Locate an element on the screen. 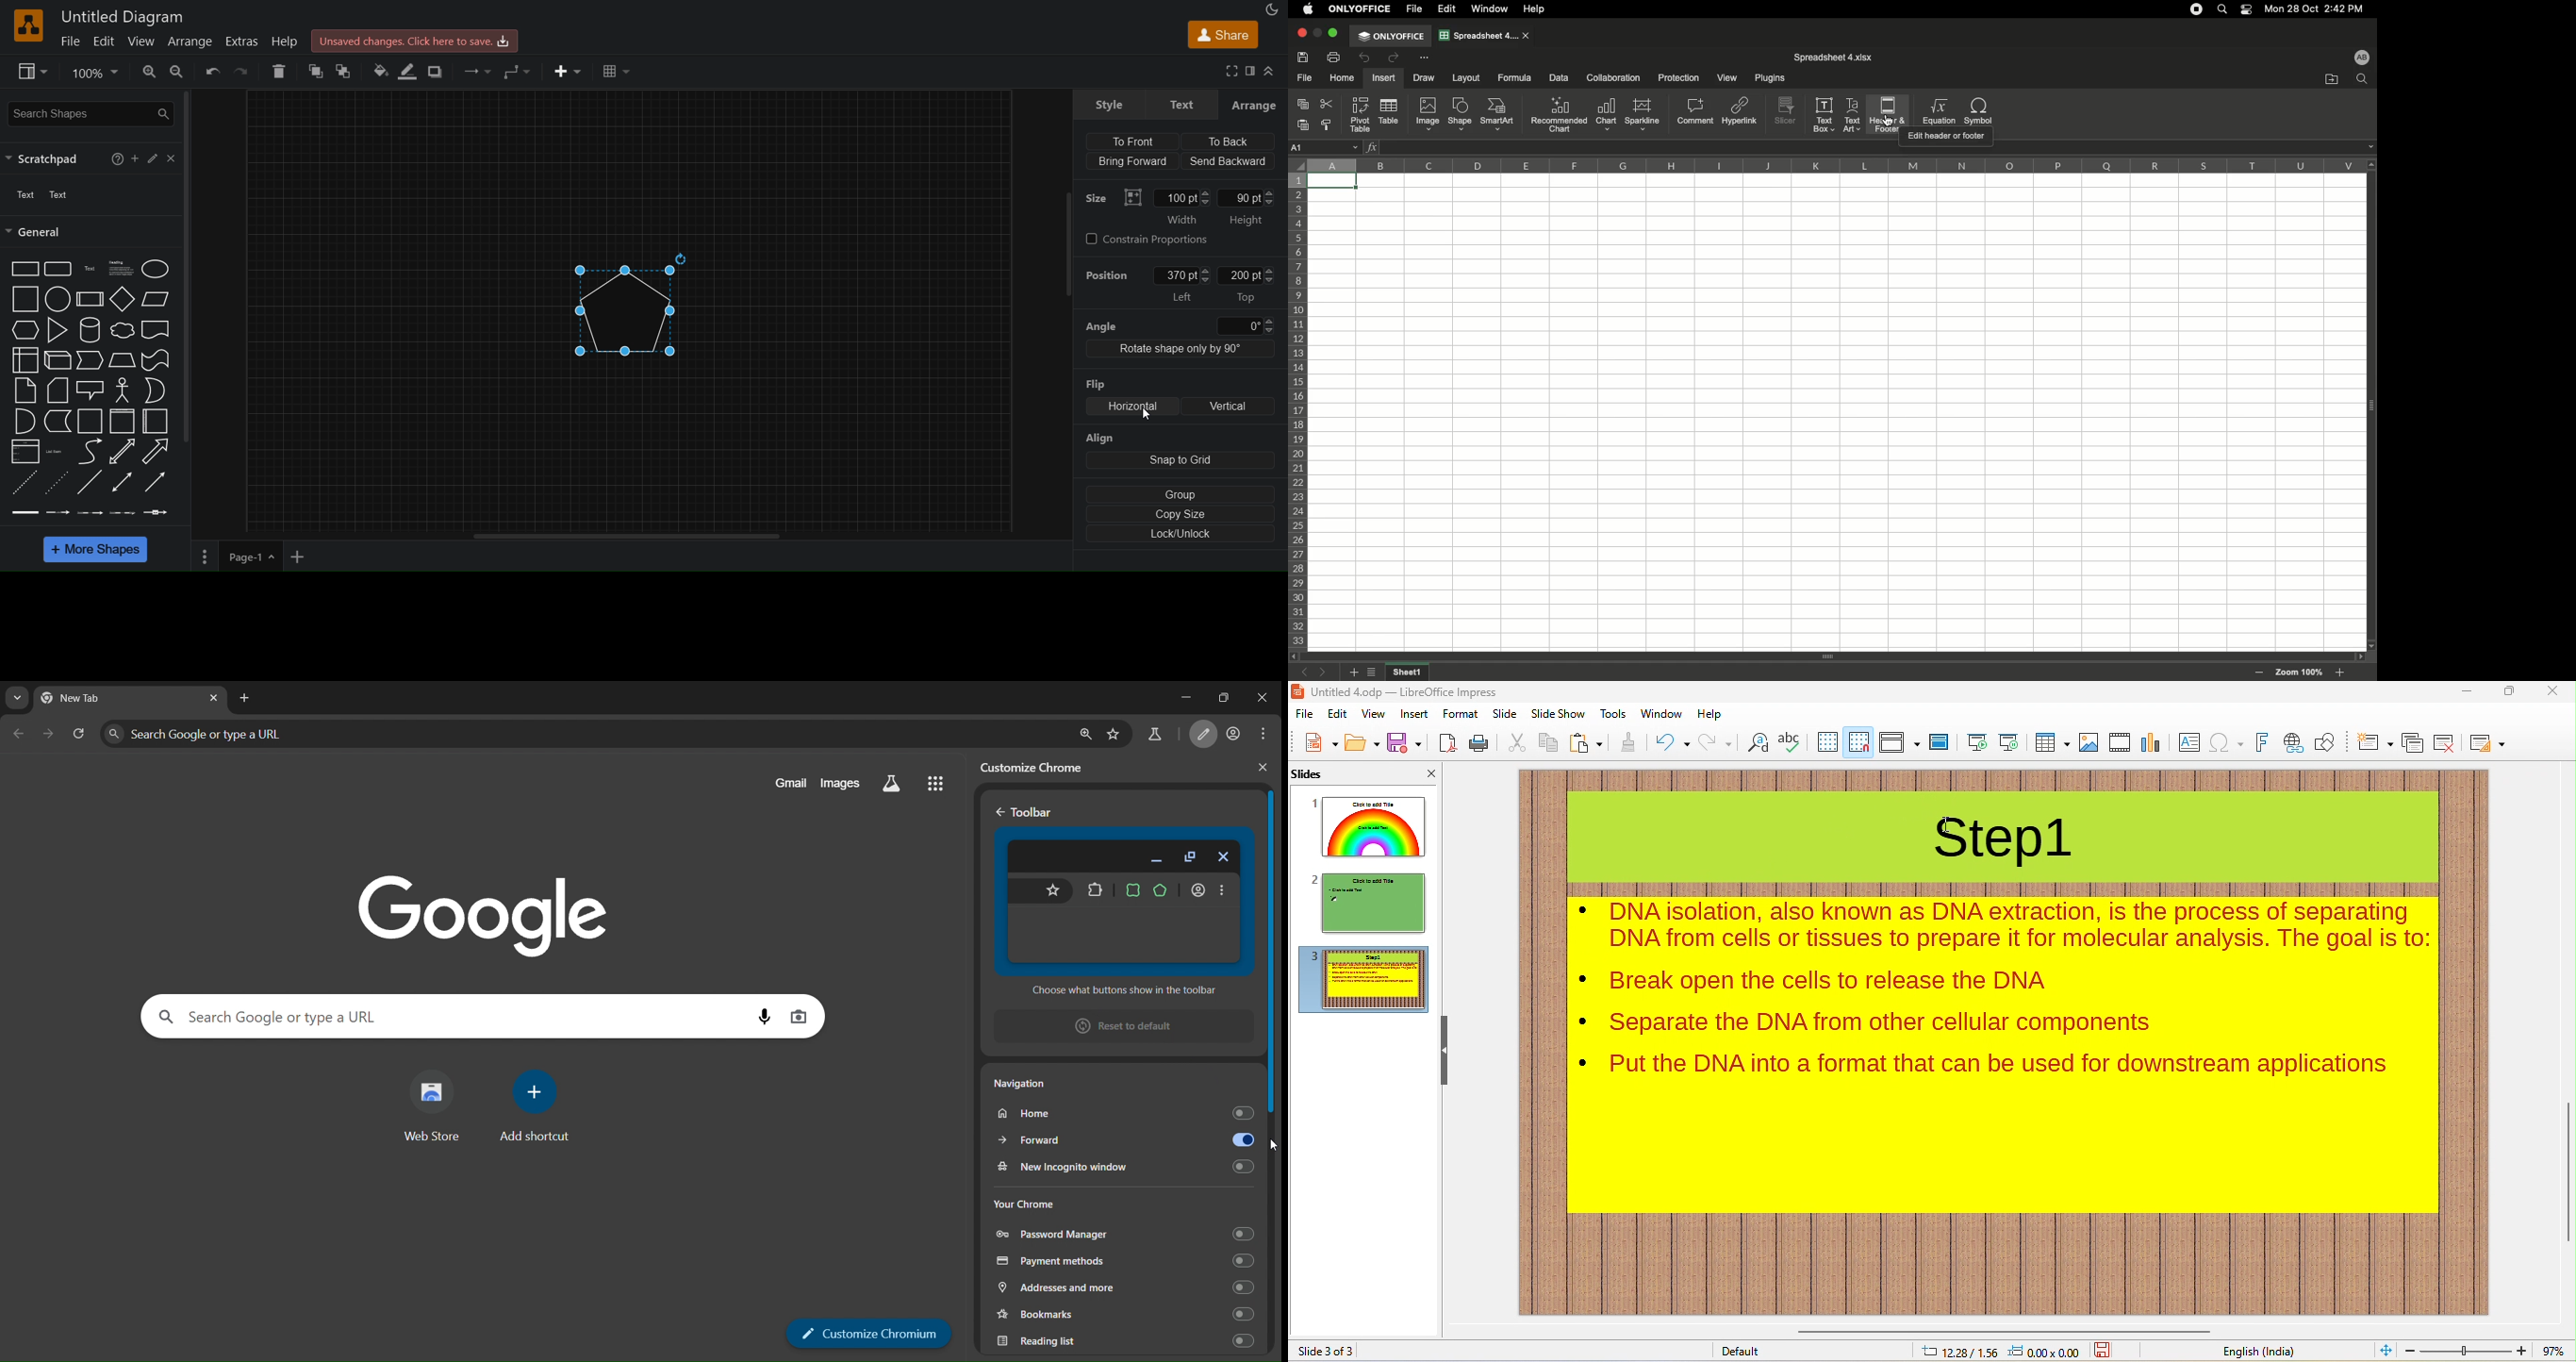 The height and width of the screenshot is (1372, 2576). scroll right is located at coordinates (2358, 657).